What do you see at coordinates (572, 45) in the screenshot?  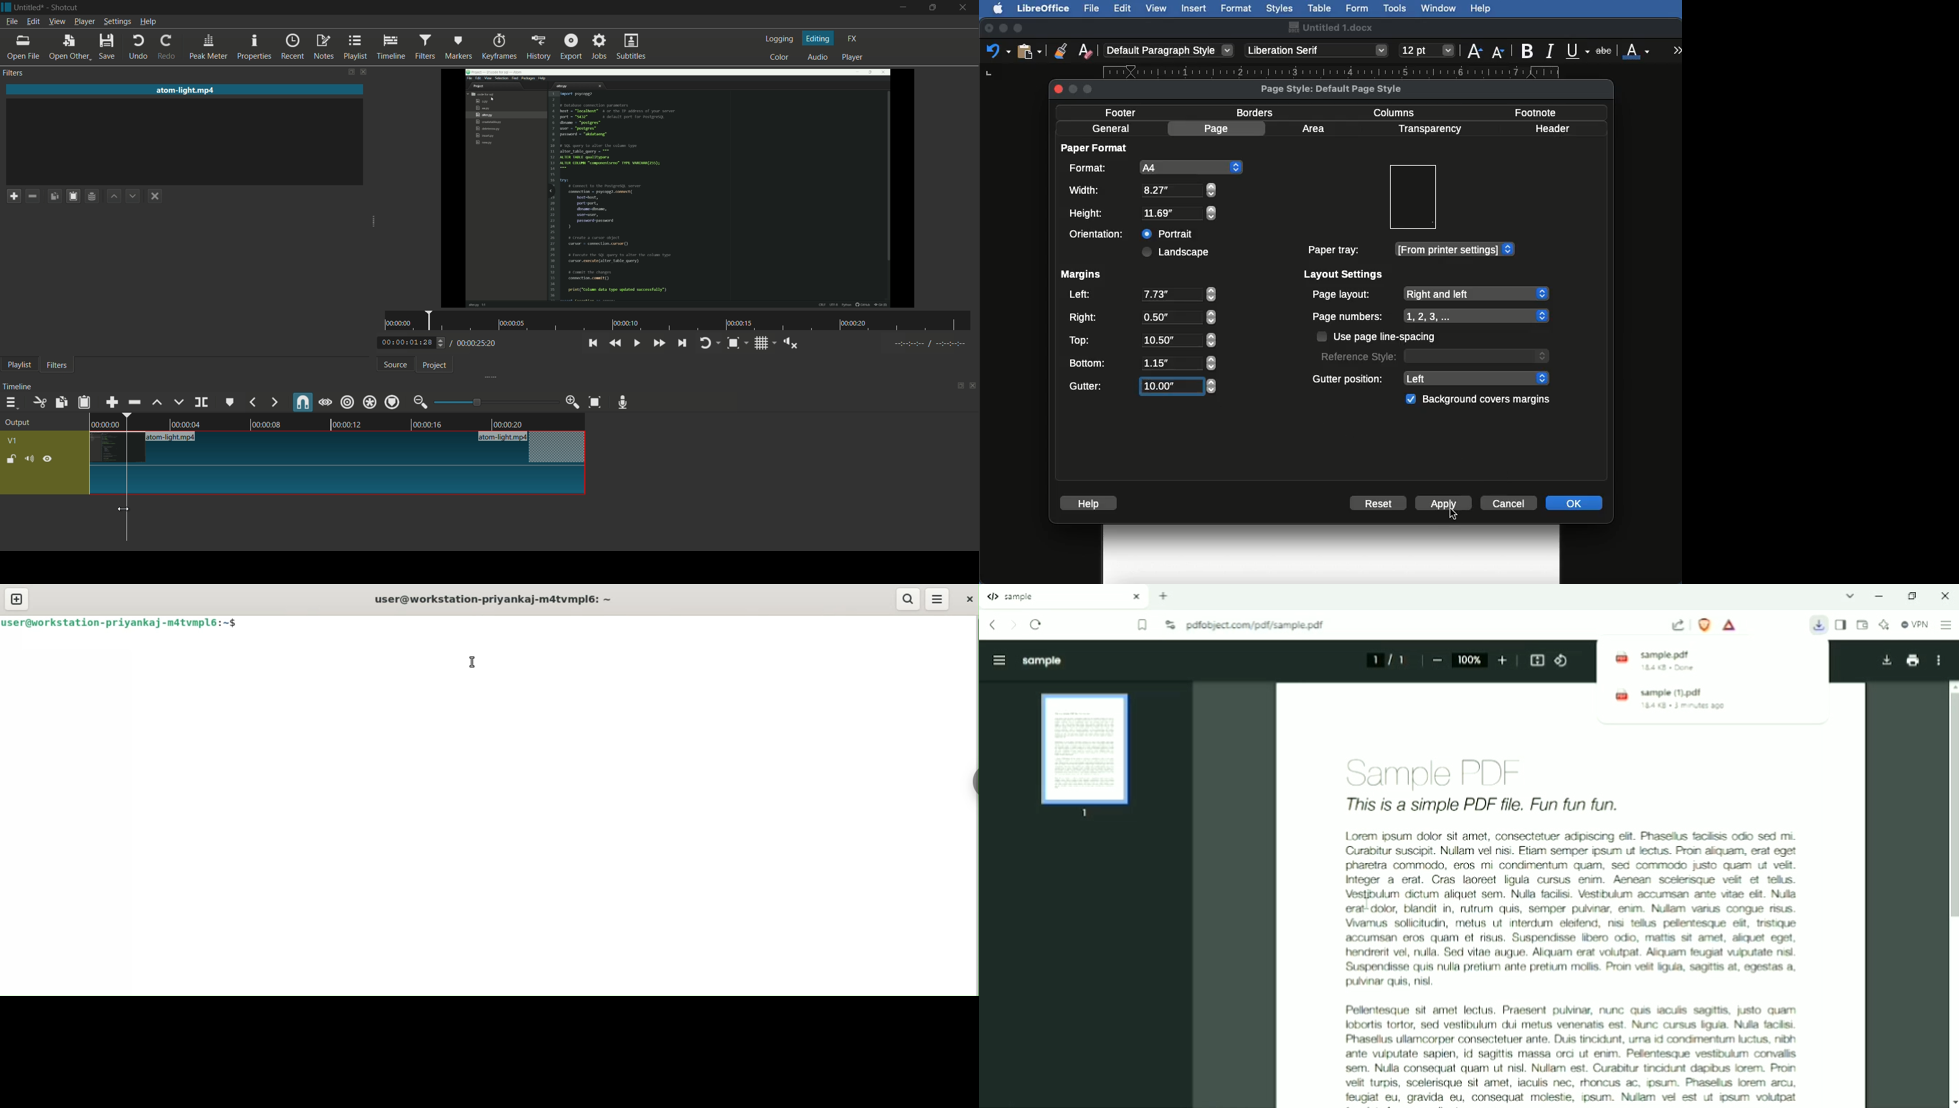 I see `export` at bounding box center [572, 45].